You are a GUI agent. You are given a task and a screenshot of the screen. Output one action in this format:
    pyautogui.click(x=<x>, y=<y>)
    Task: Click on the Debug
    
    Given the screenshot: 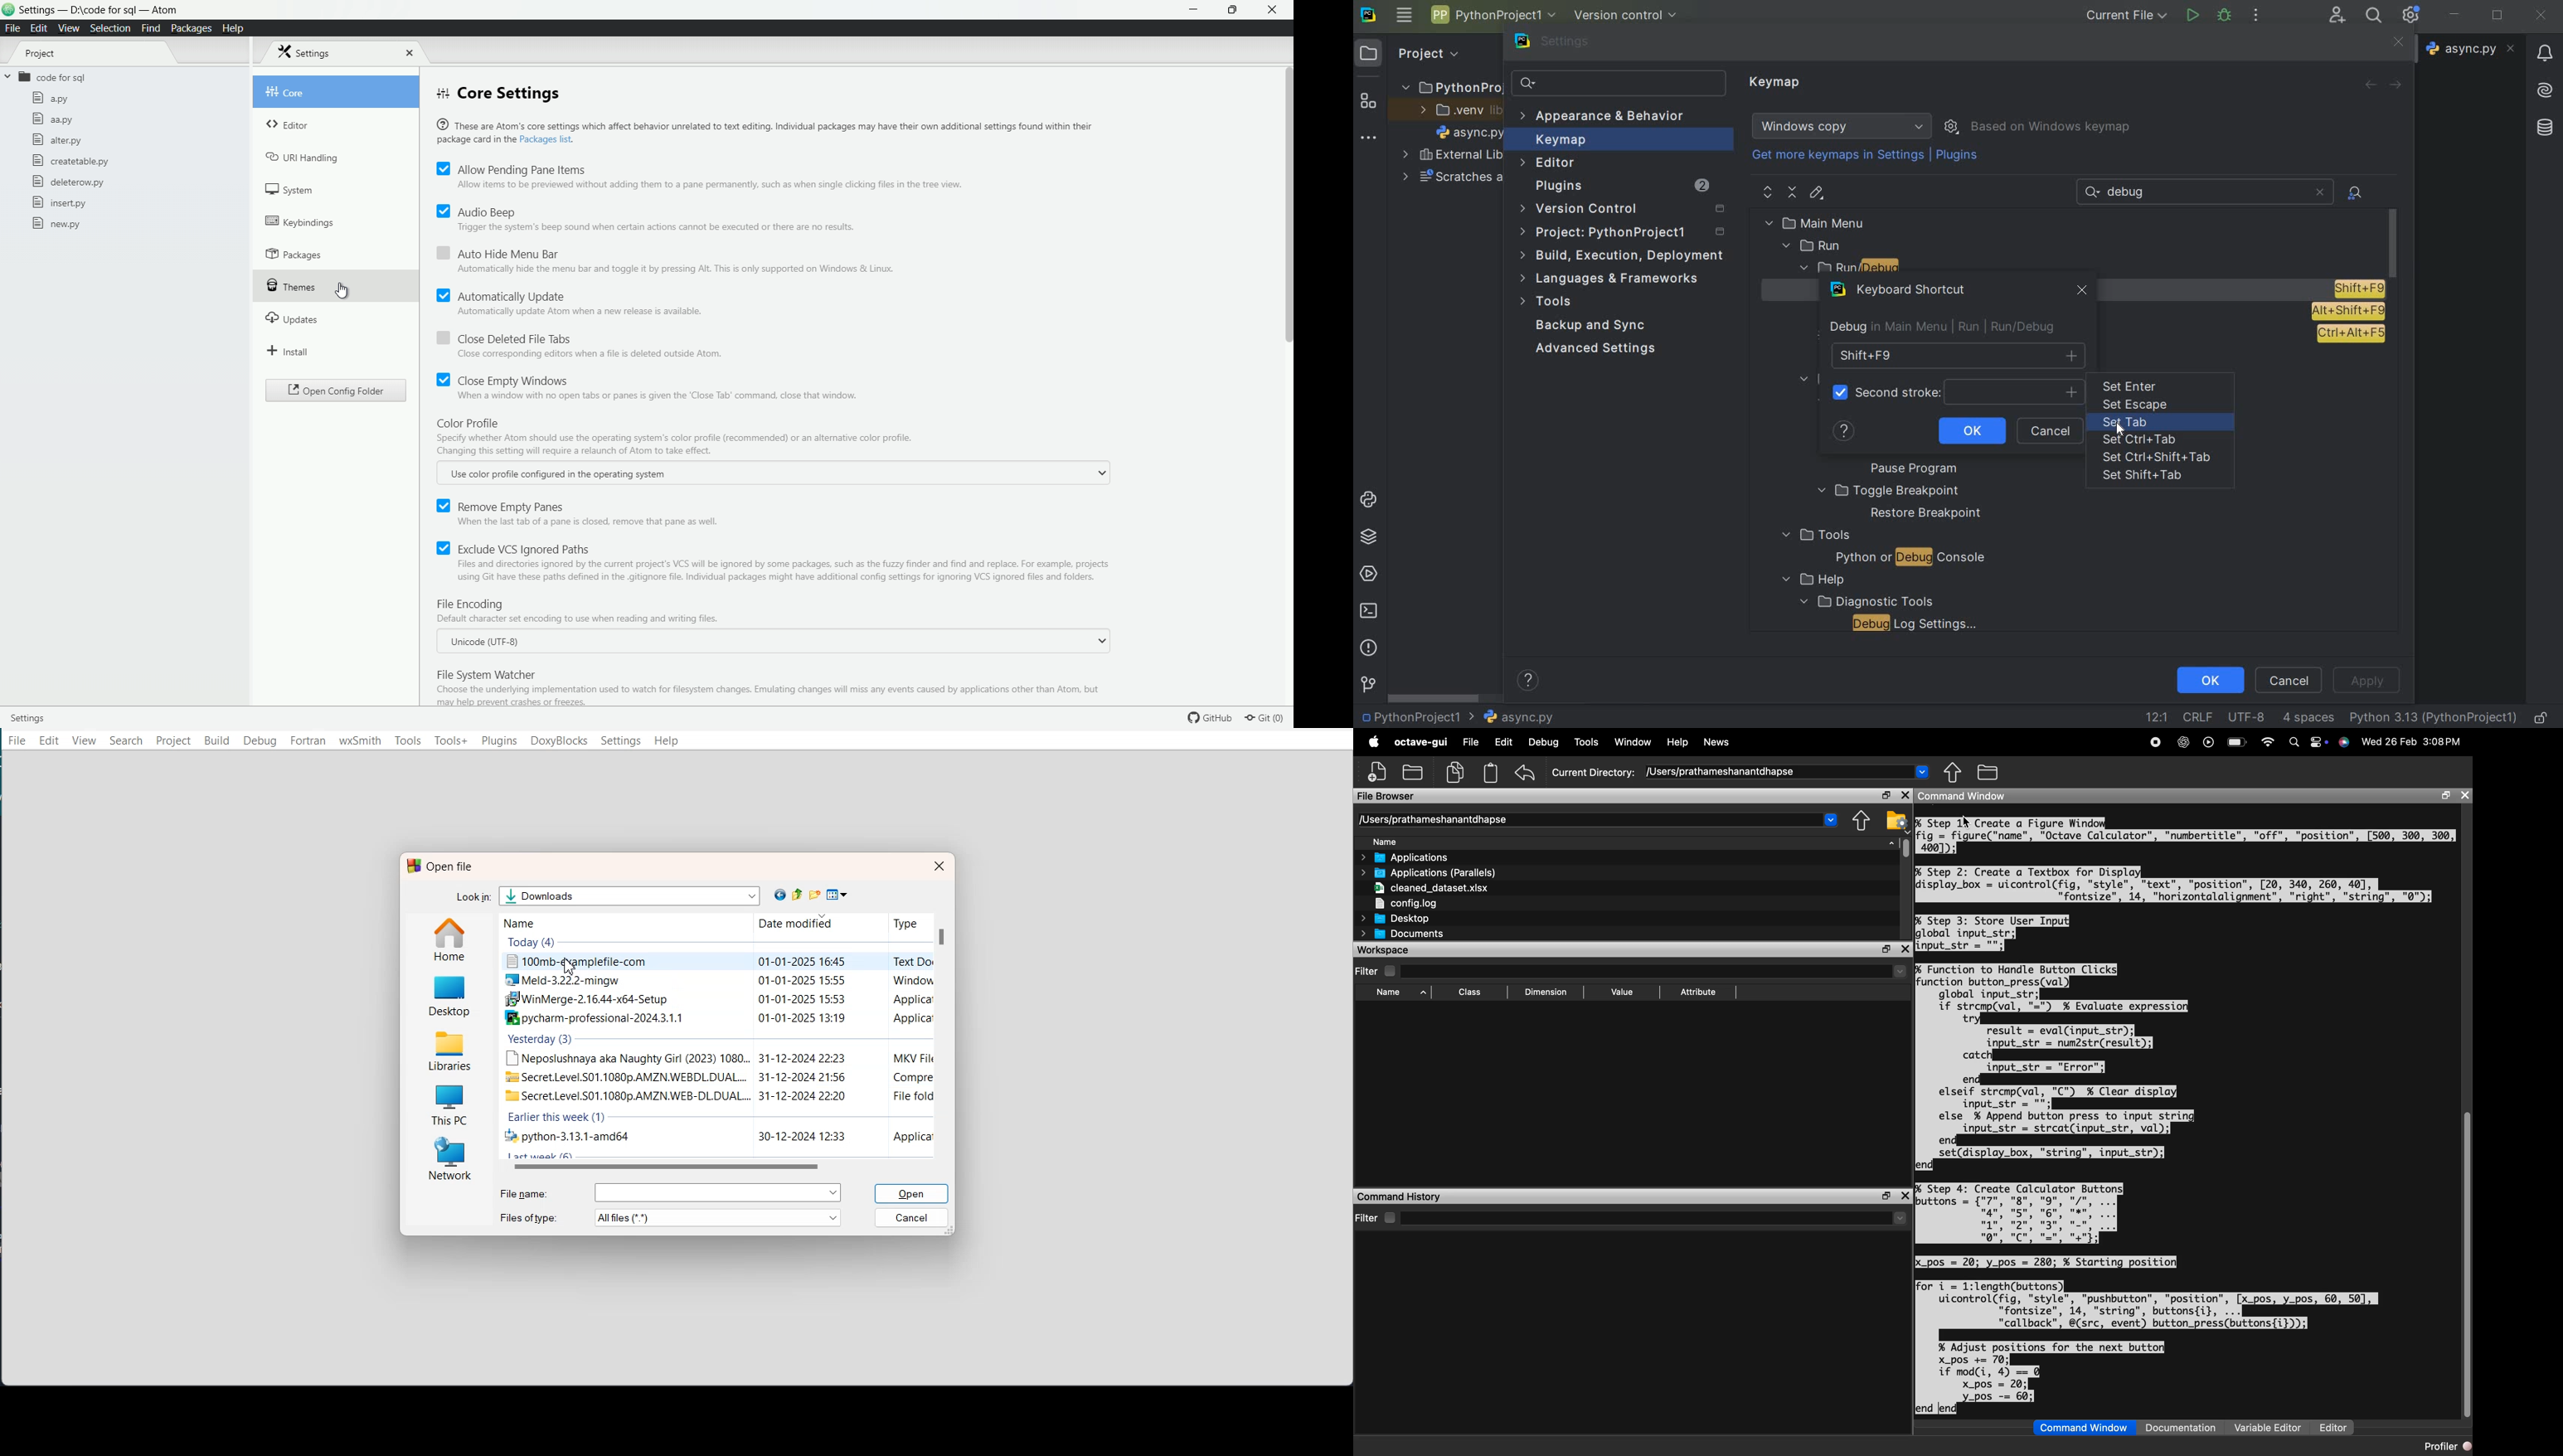 What is the action you would take?
    pyautogui.click(x=260, y=741)
    